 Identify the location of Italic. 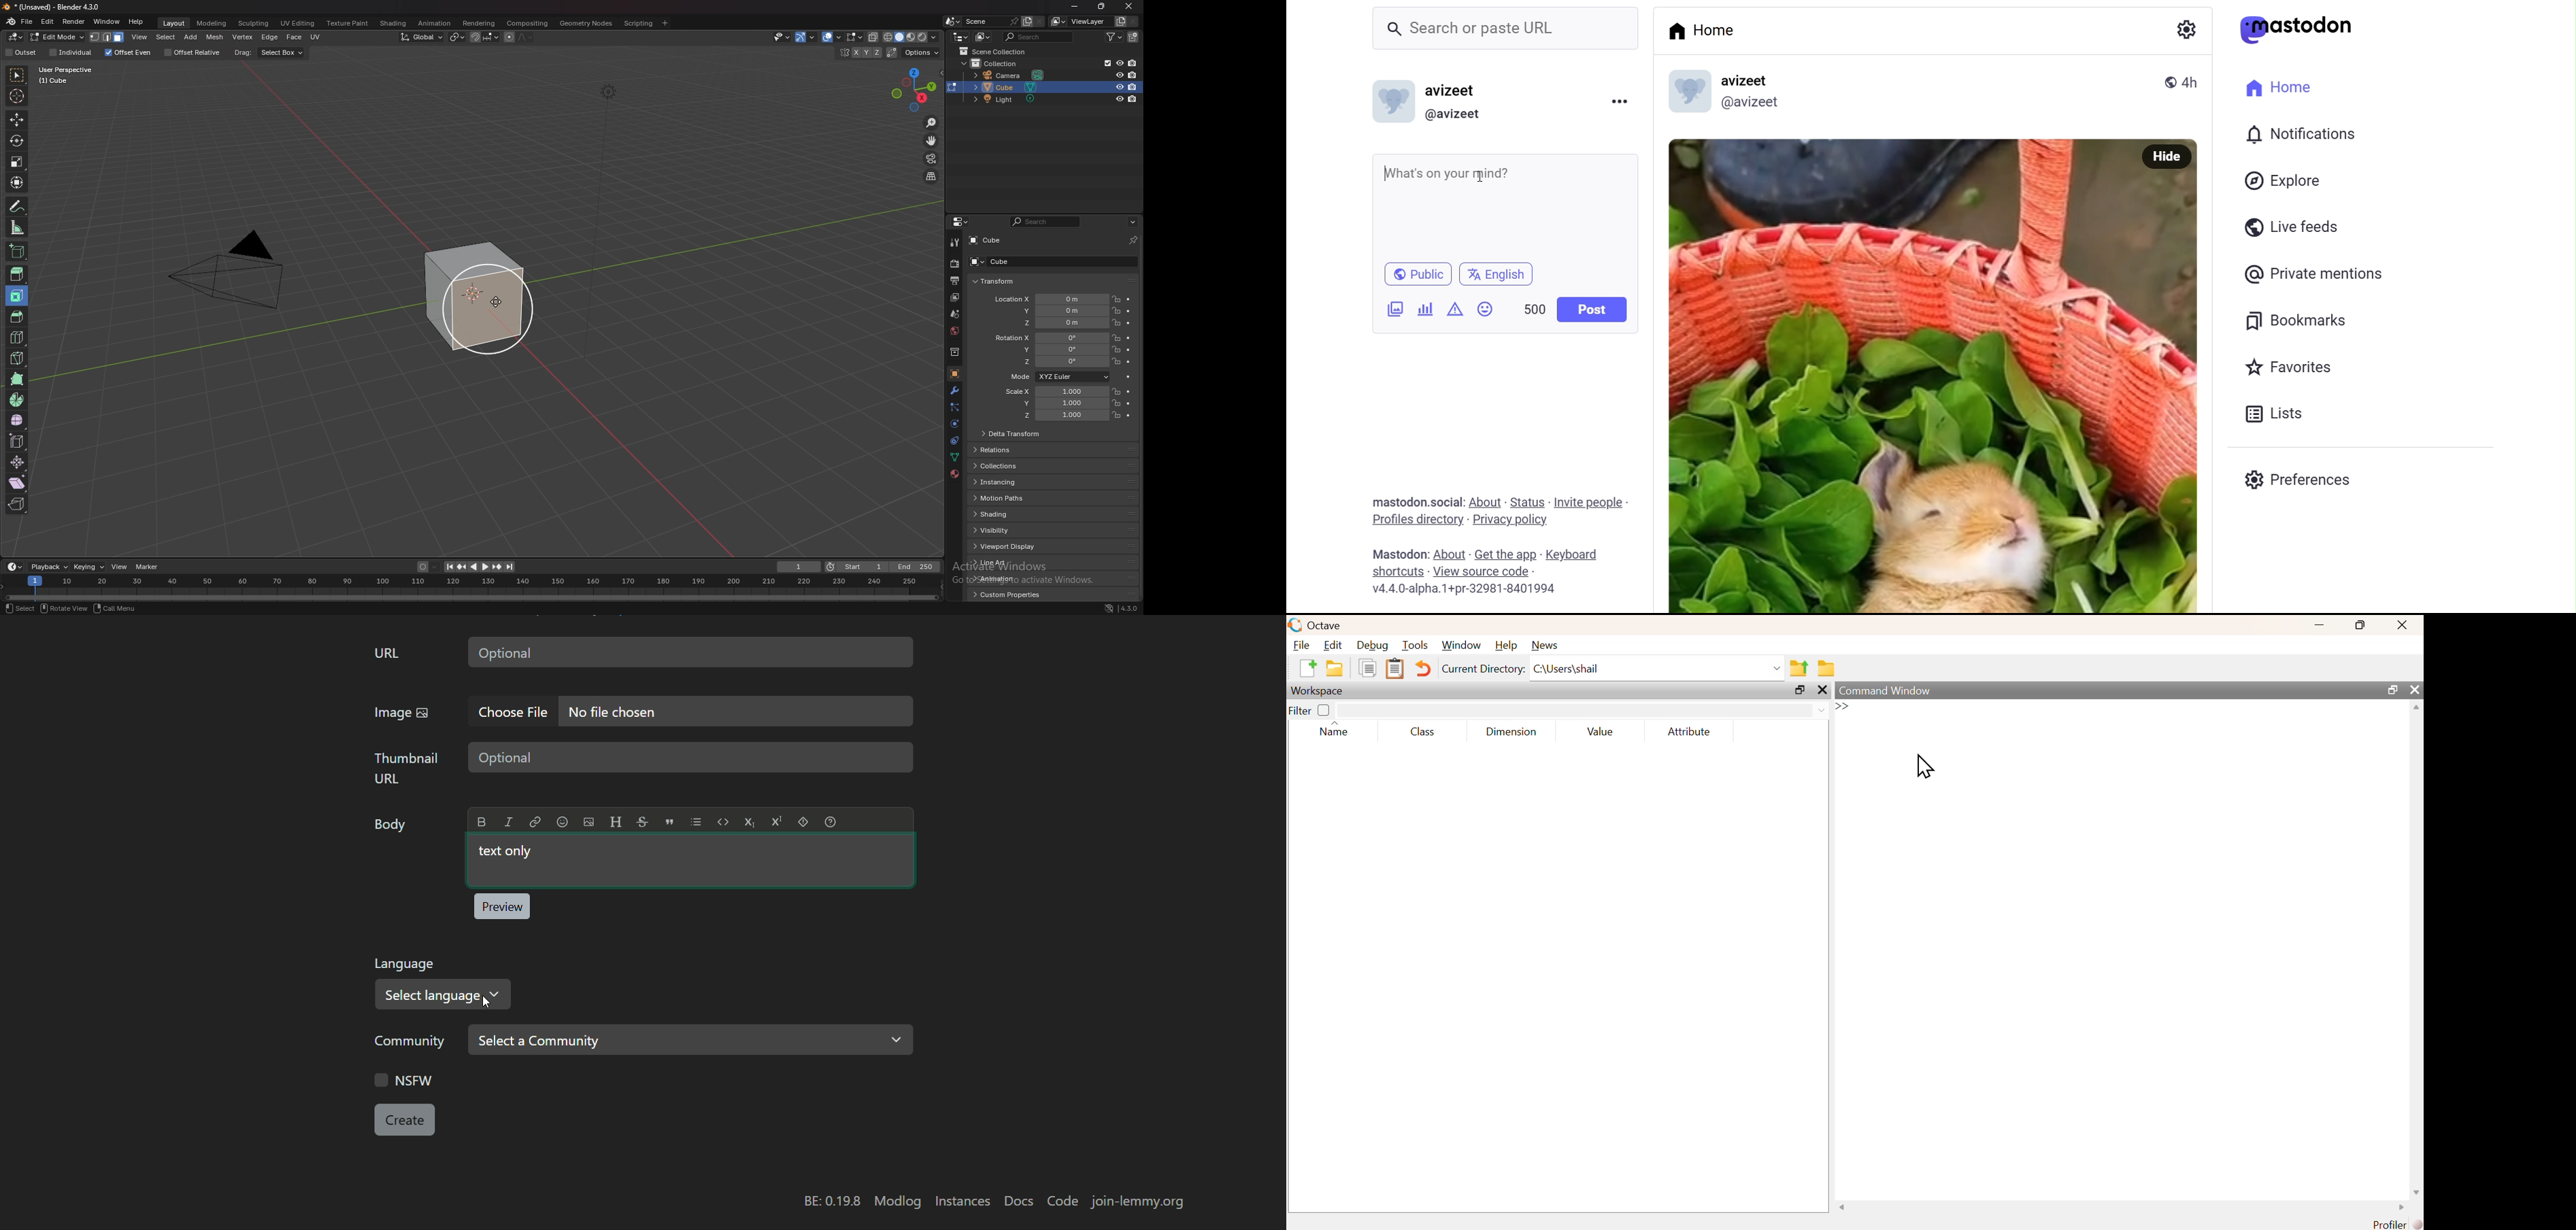
(508, 821).